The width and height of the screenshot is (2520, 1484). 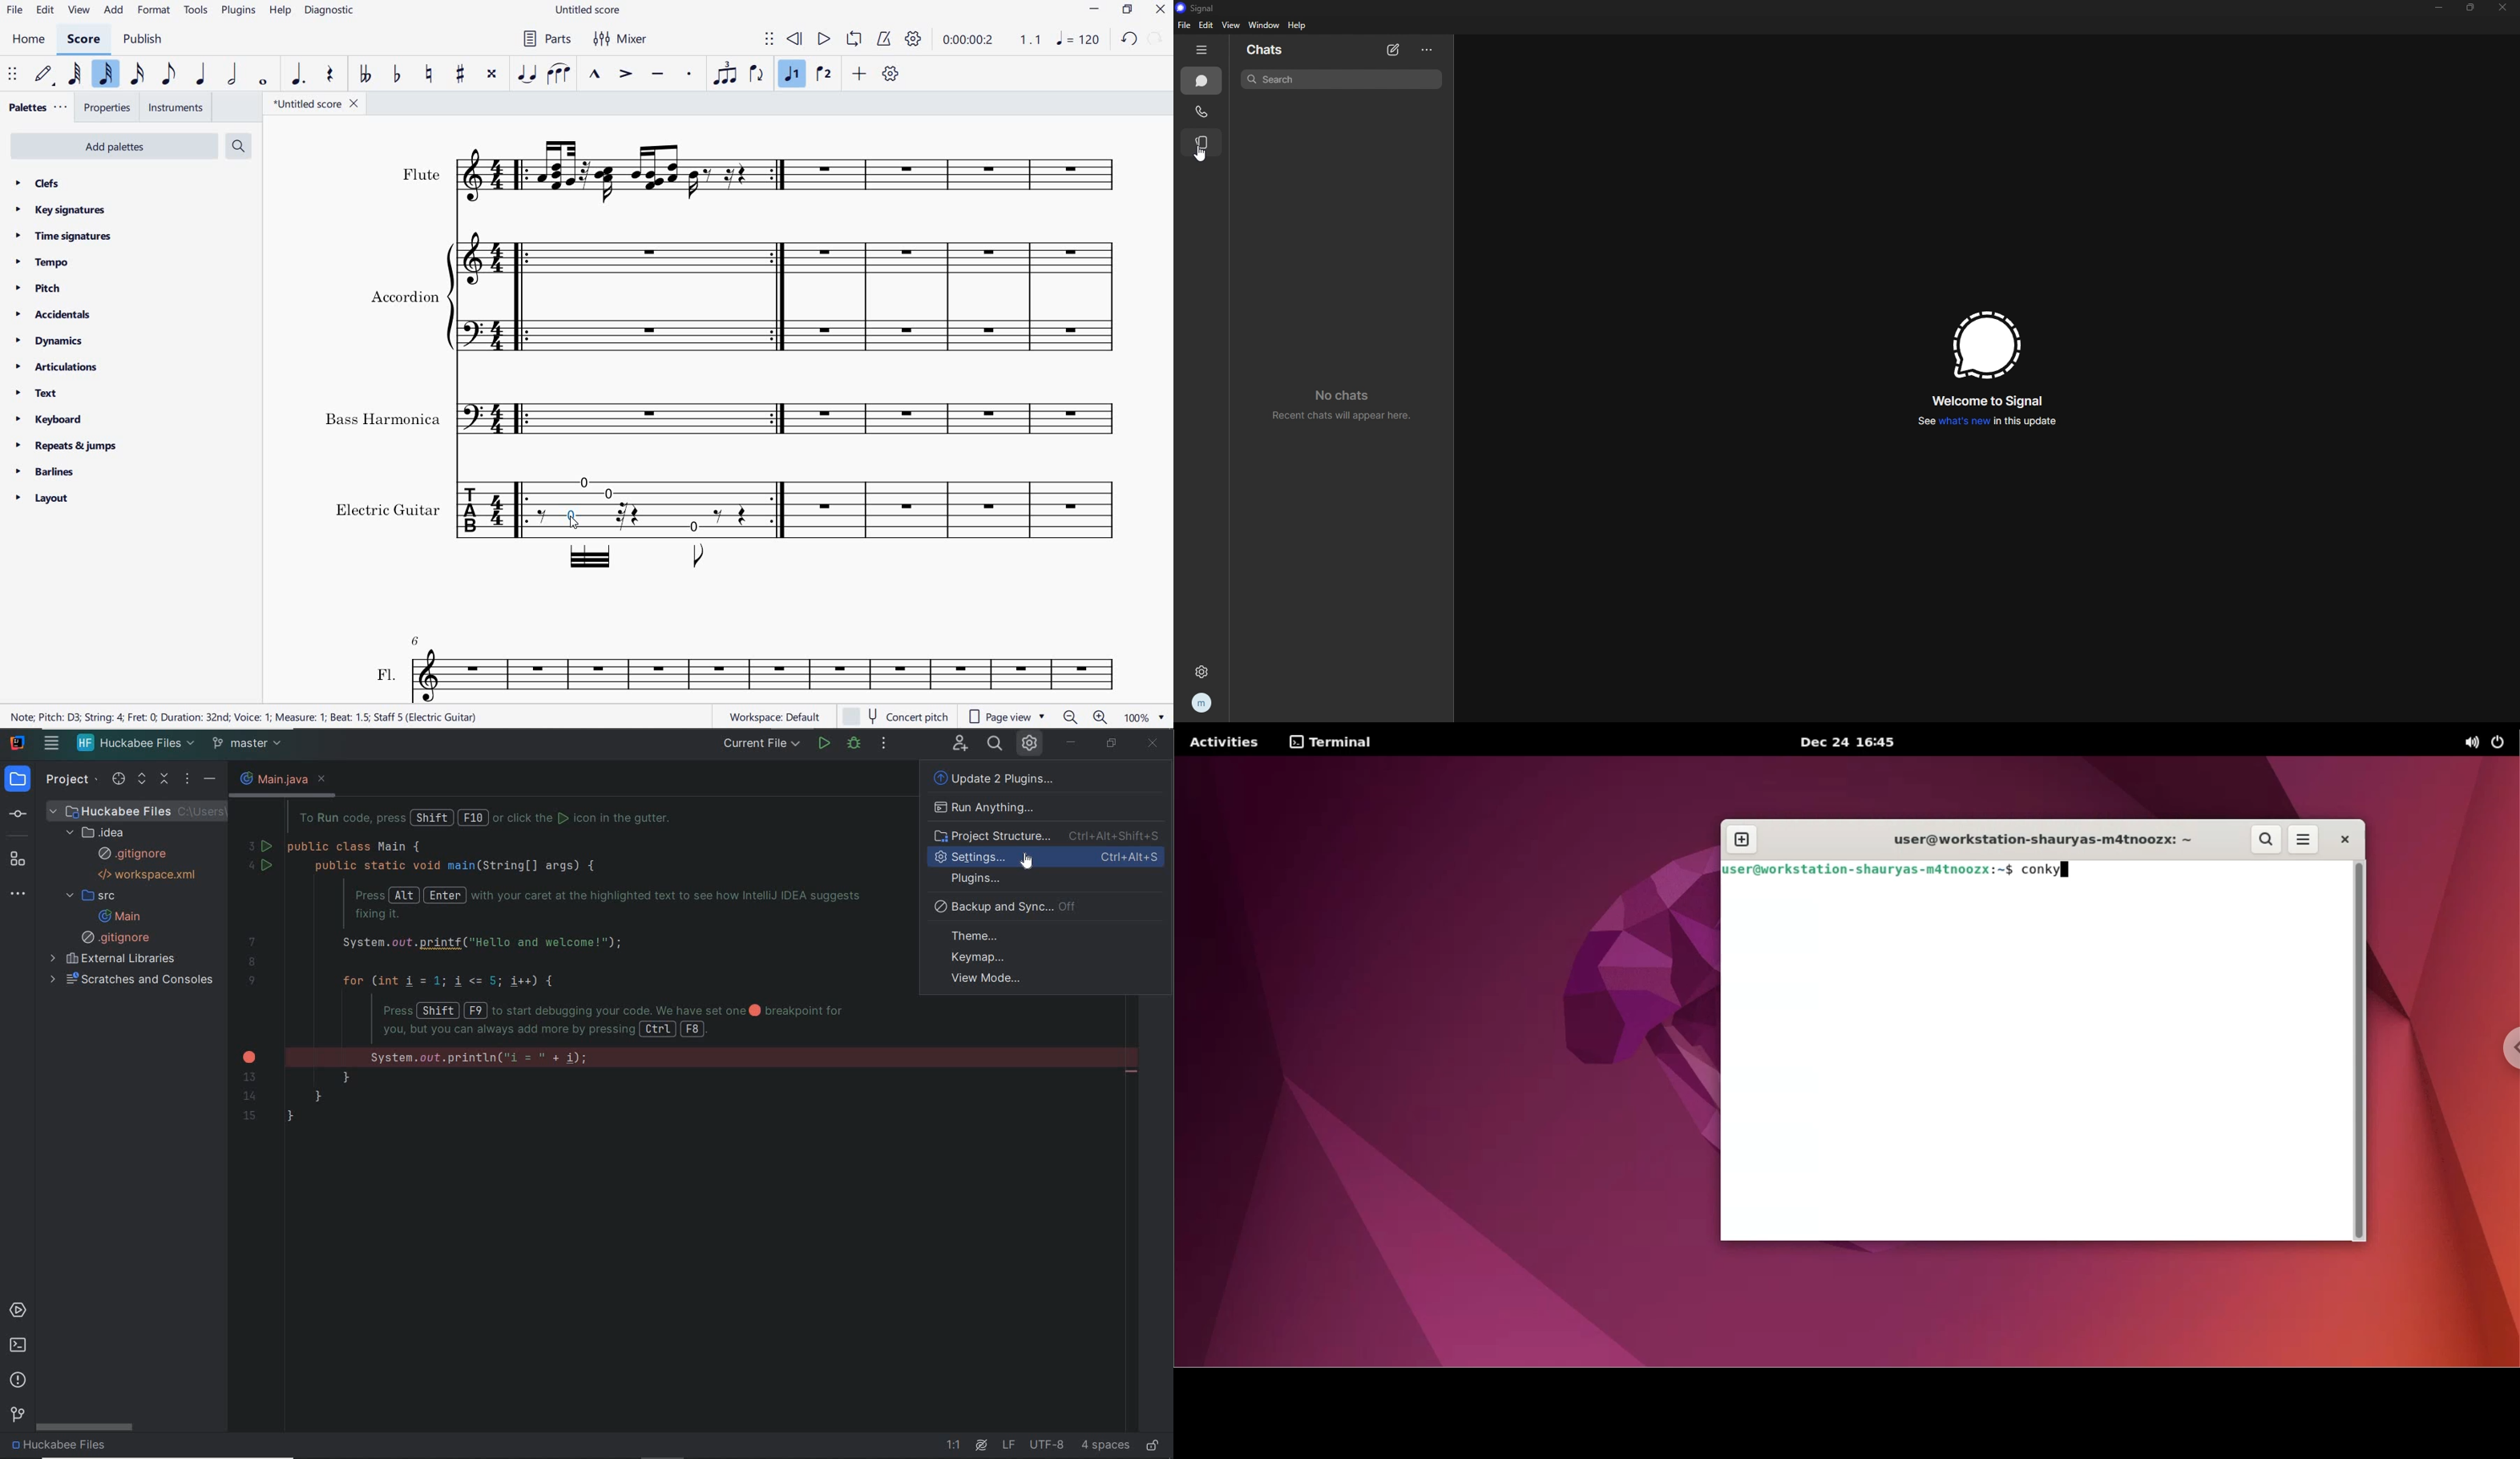 What do you see at coordinates (36, 110) in the screenshot?
I see `palettes` at bounding box center [36, 110].